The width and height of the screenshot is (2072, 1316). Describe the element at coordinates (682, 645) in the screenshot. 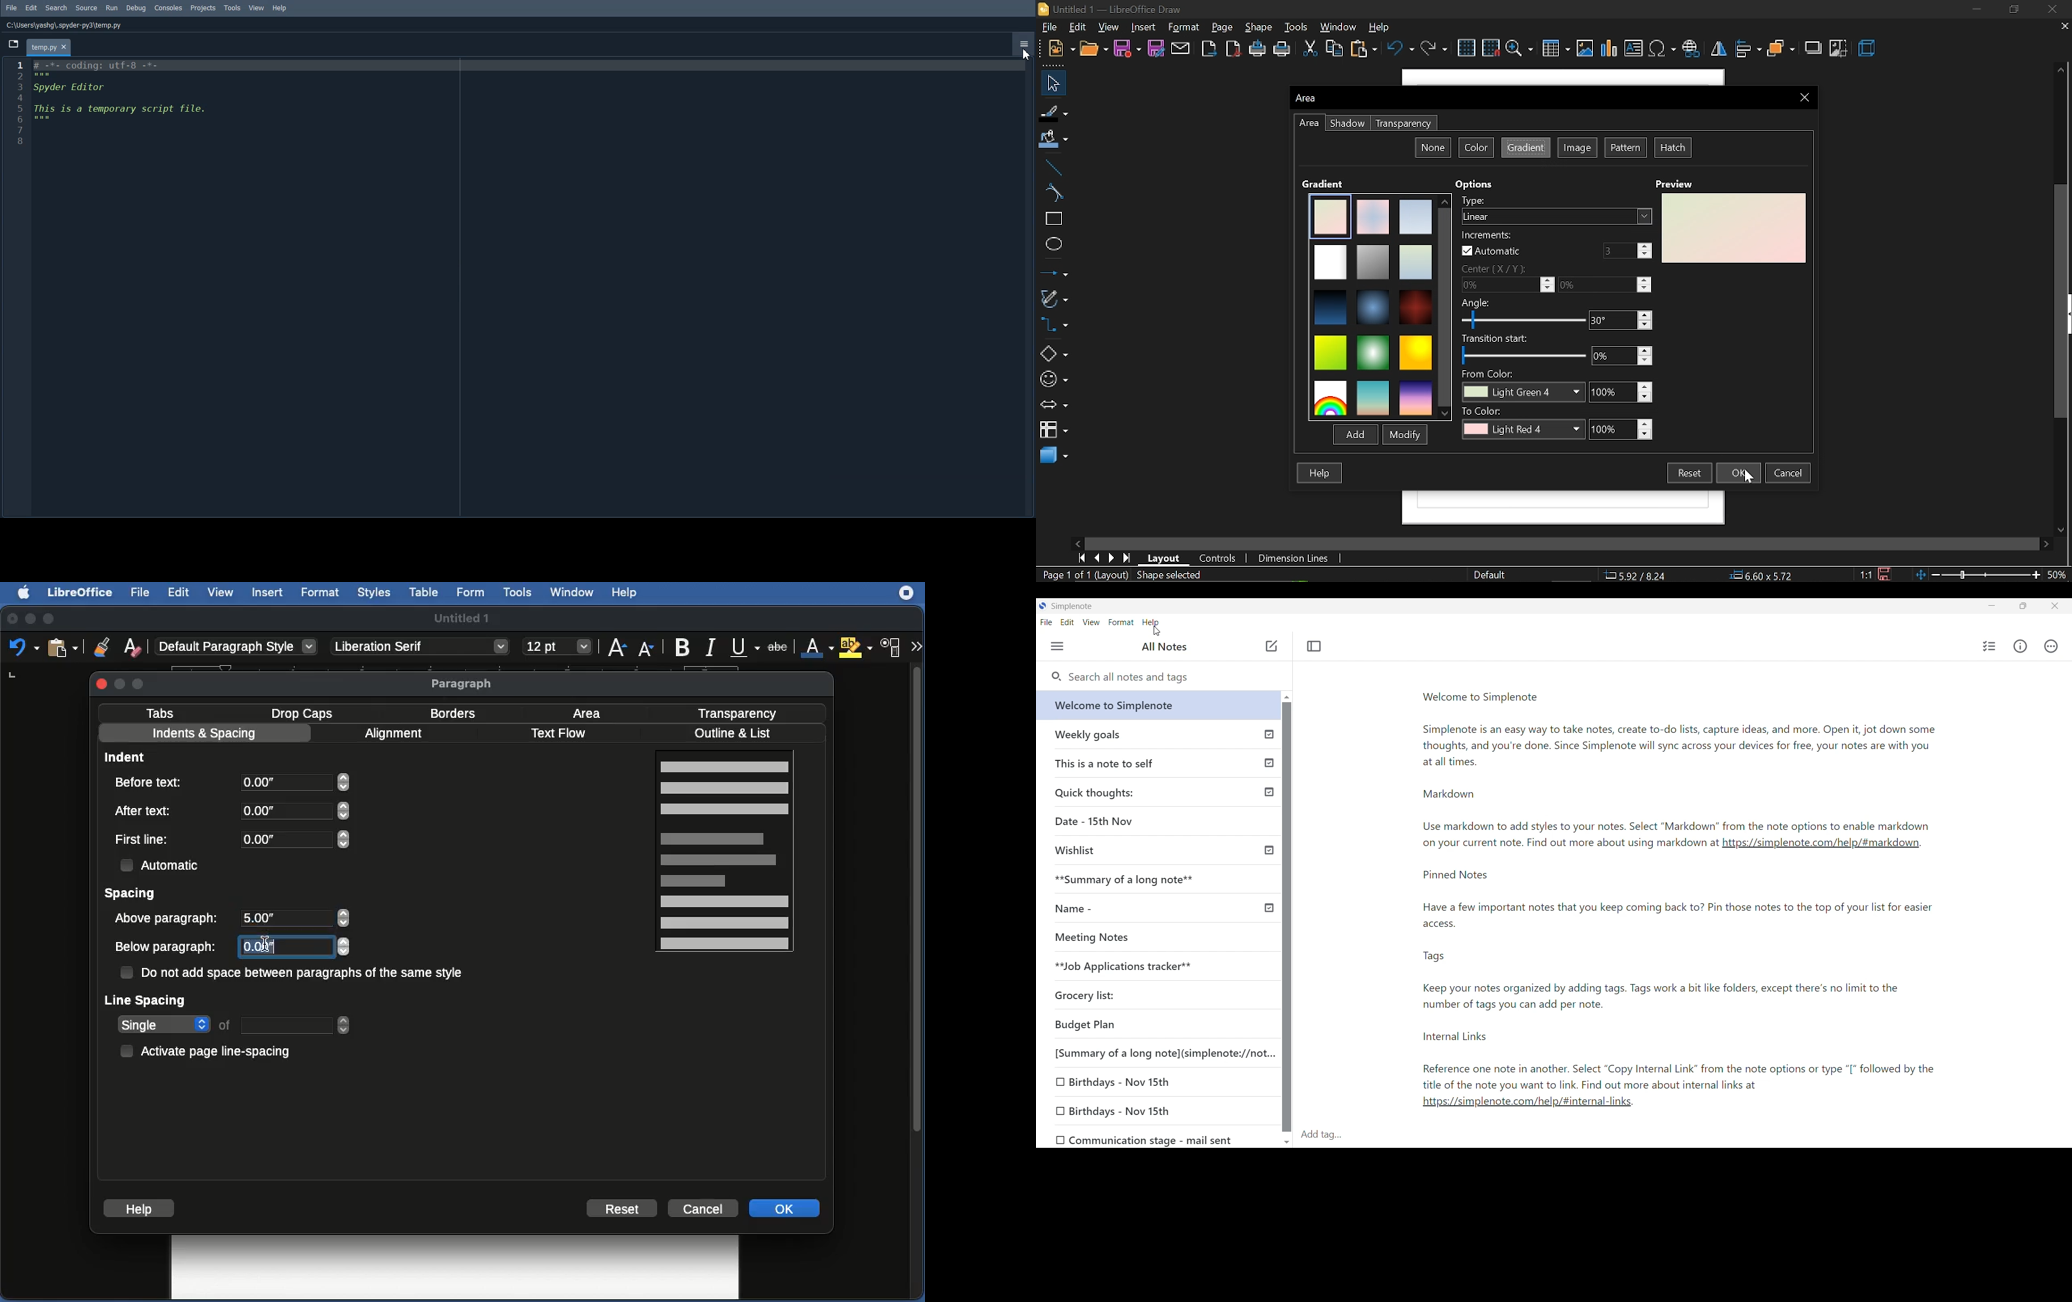

I see `Bold` at that location.